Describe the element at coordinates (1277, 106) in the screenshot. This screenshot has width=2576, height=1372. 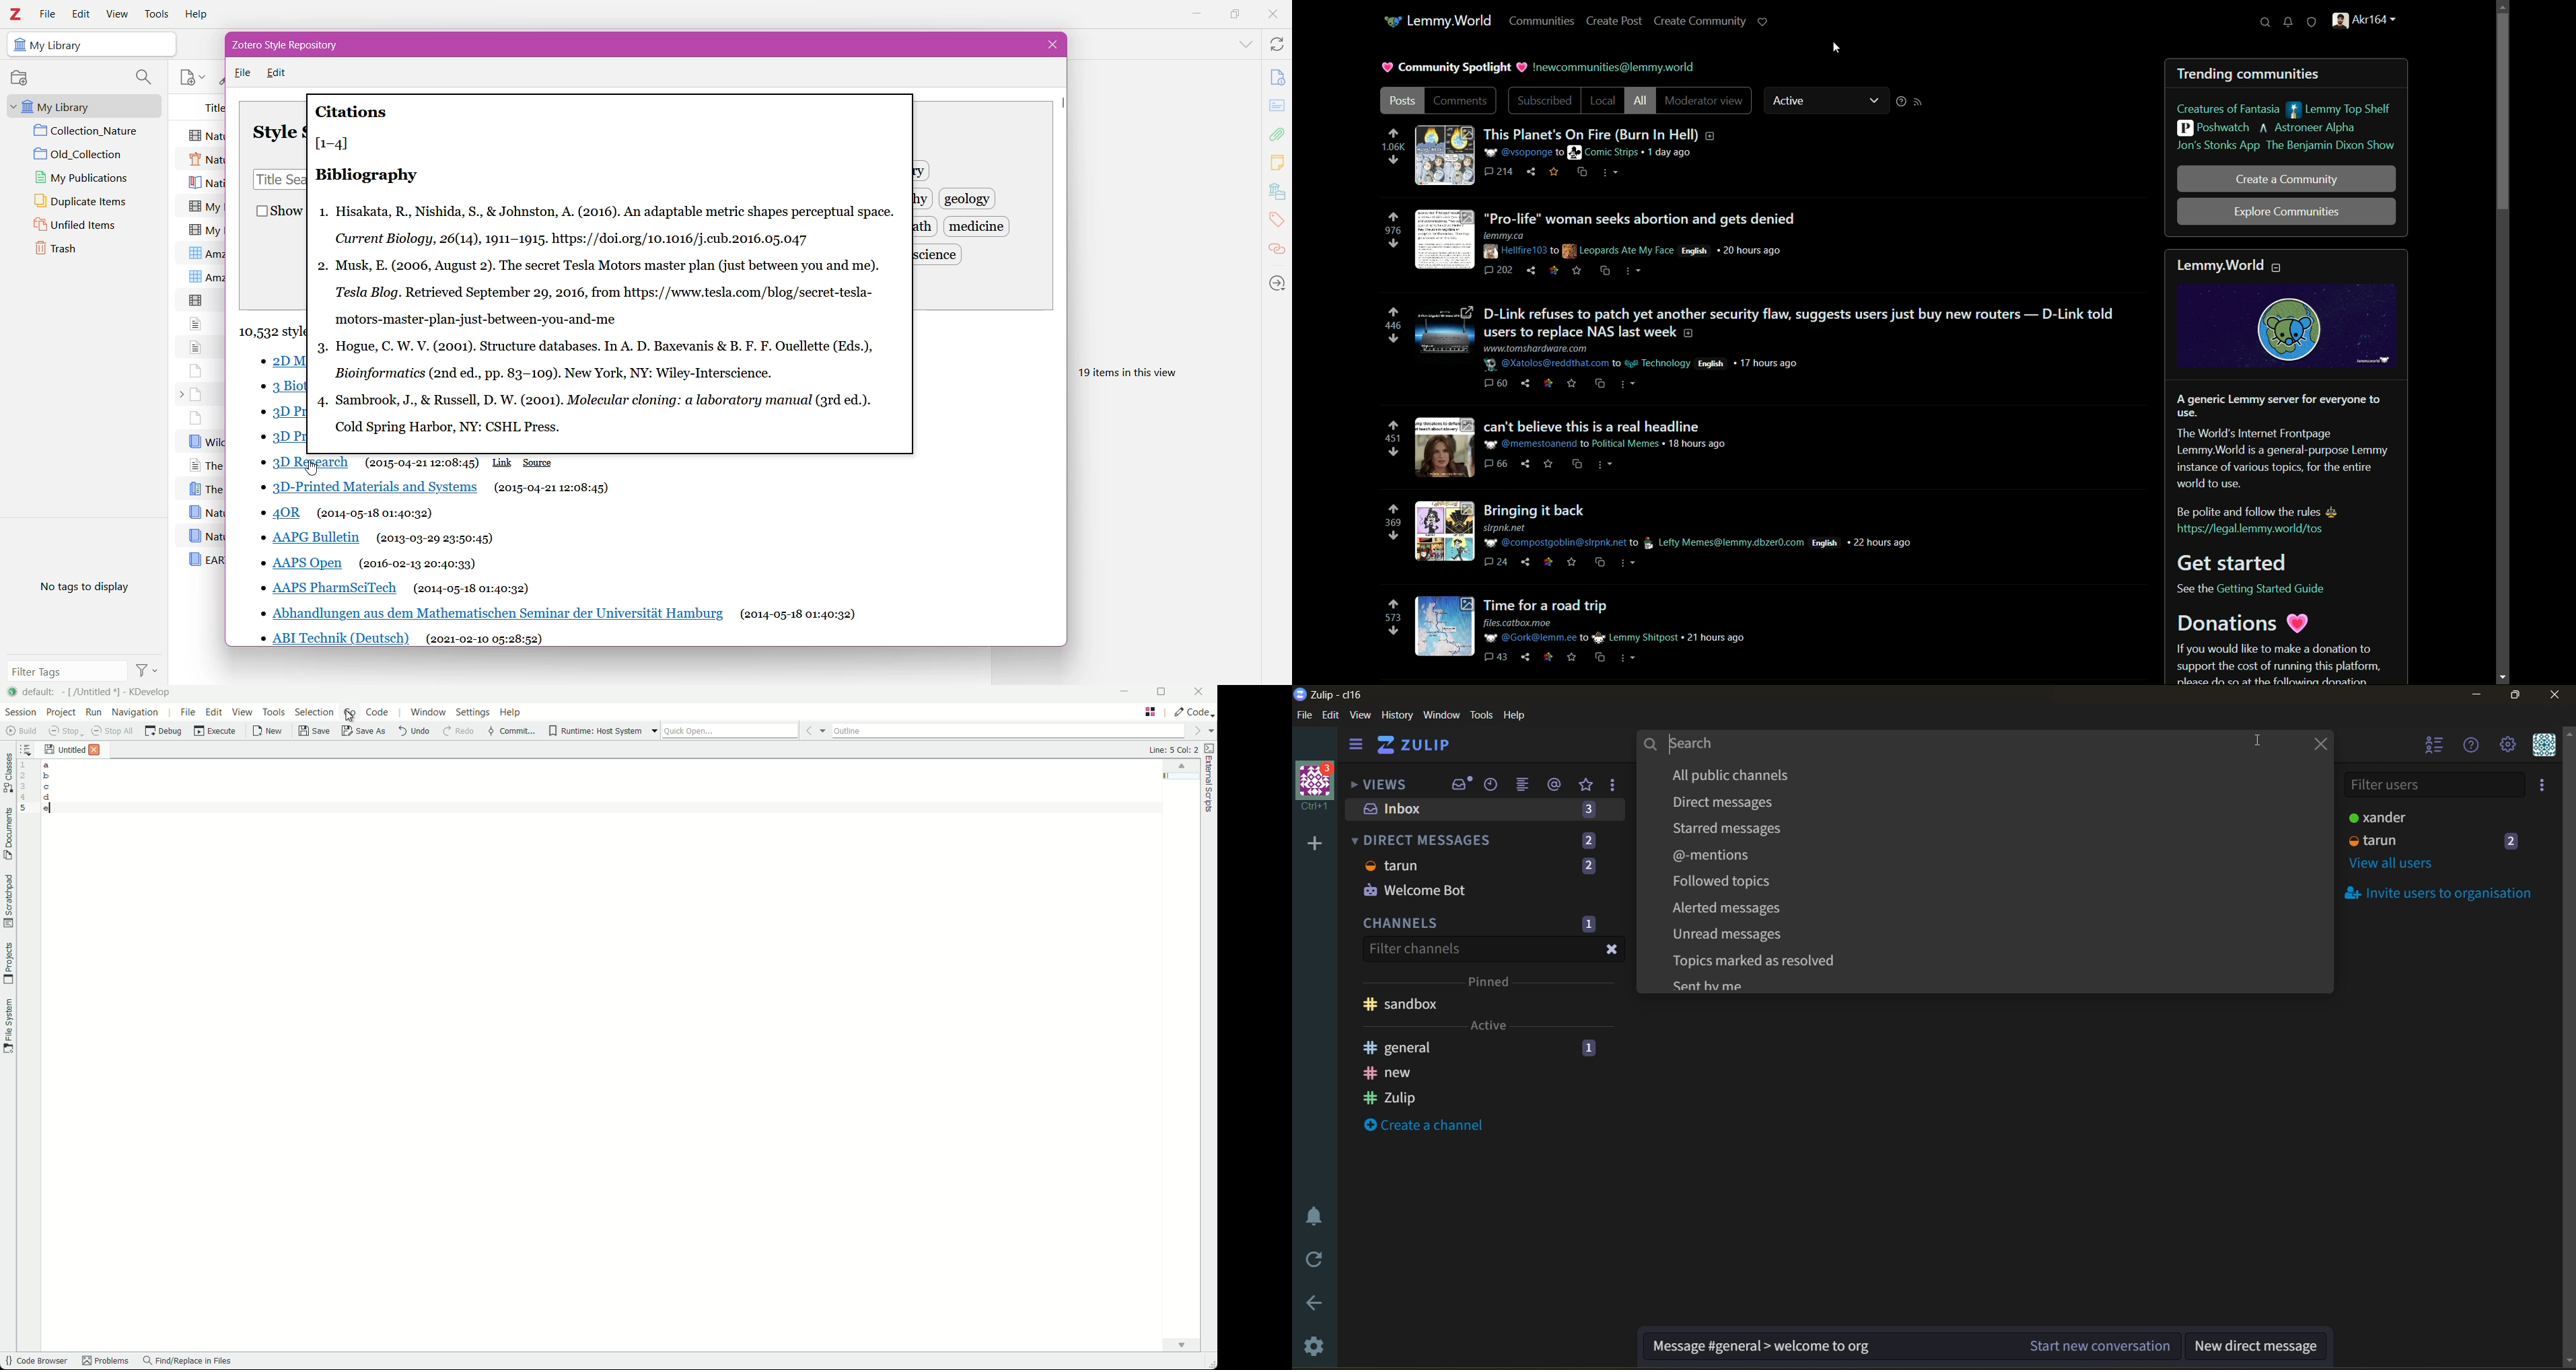
I see `Abstract` at that location.